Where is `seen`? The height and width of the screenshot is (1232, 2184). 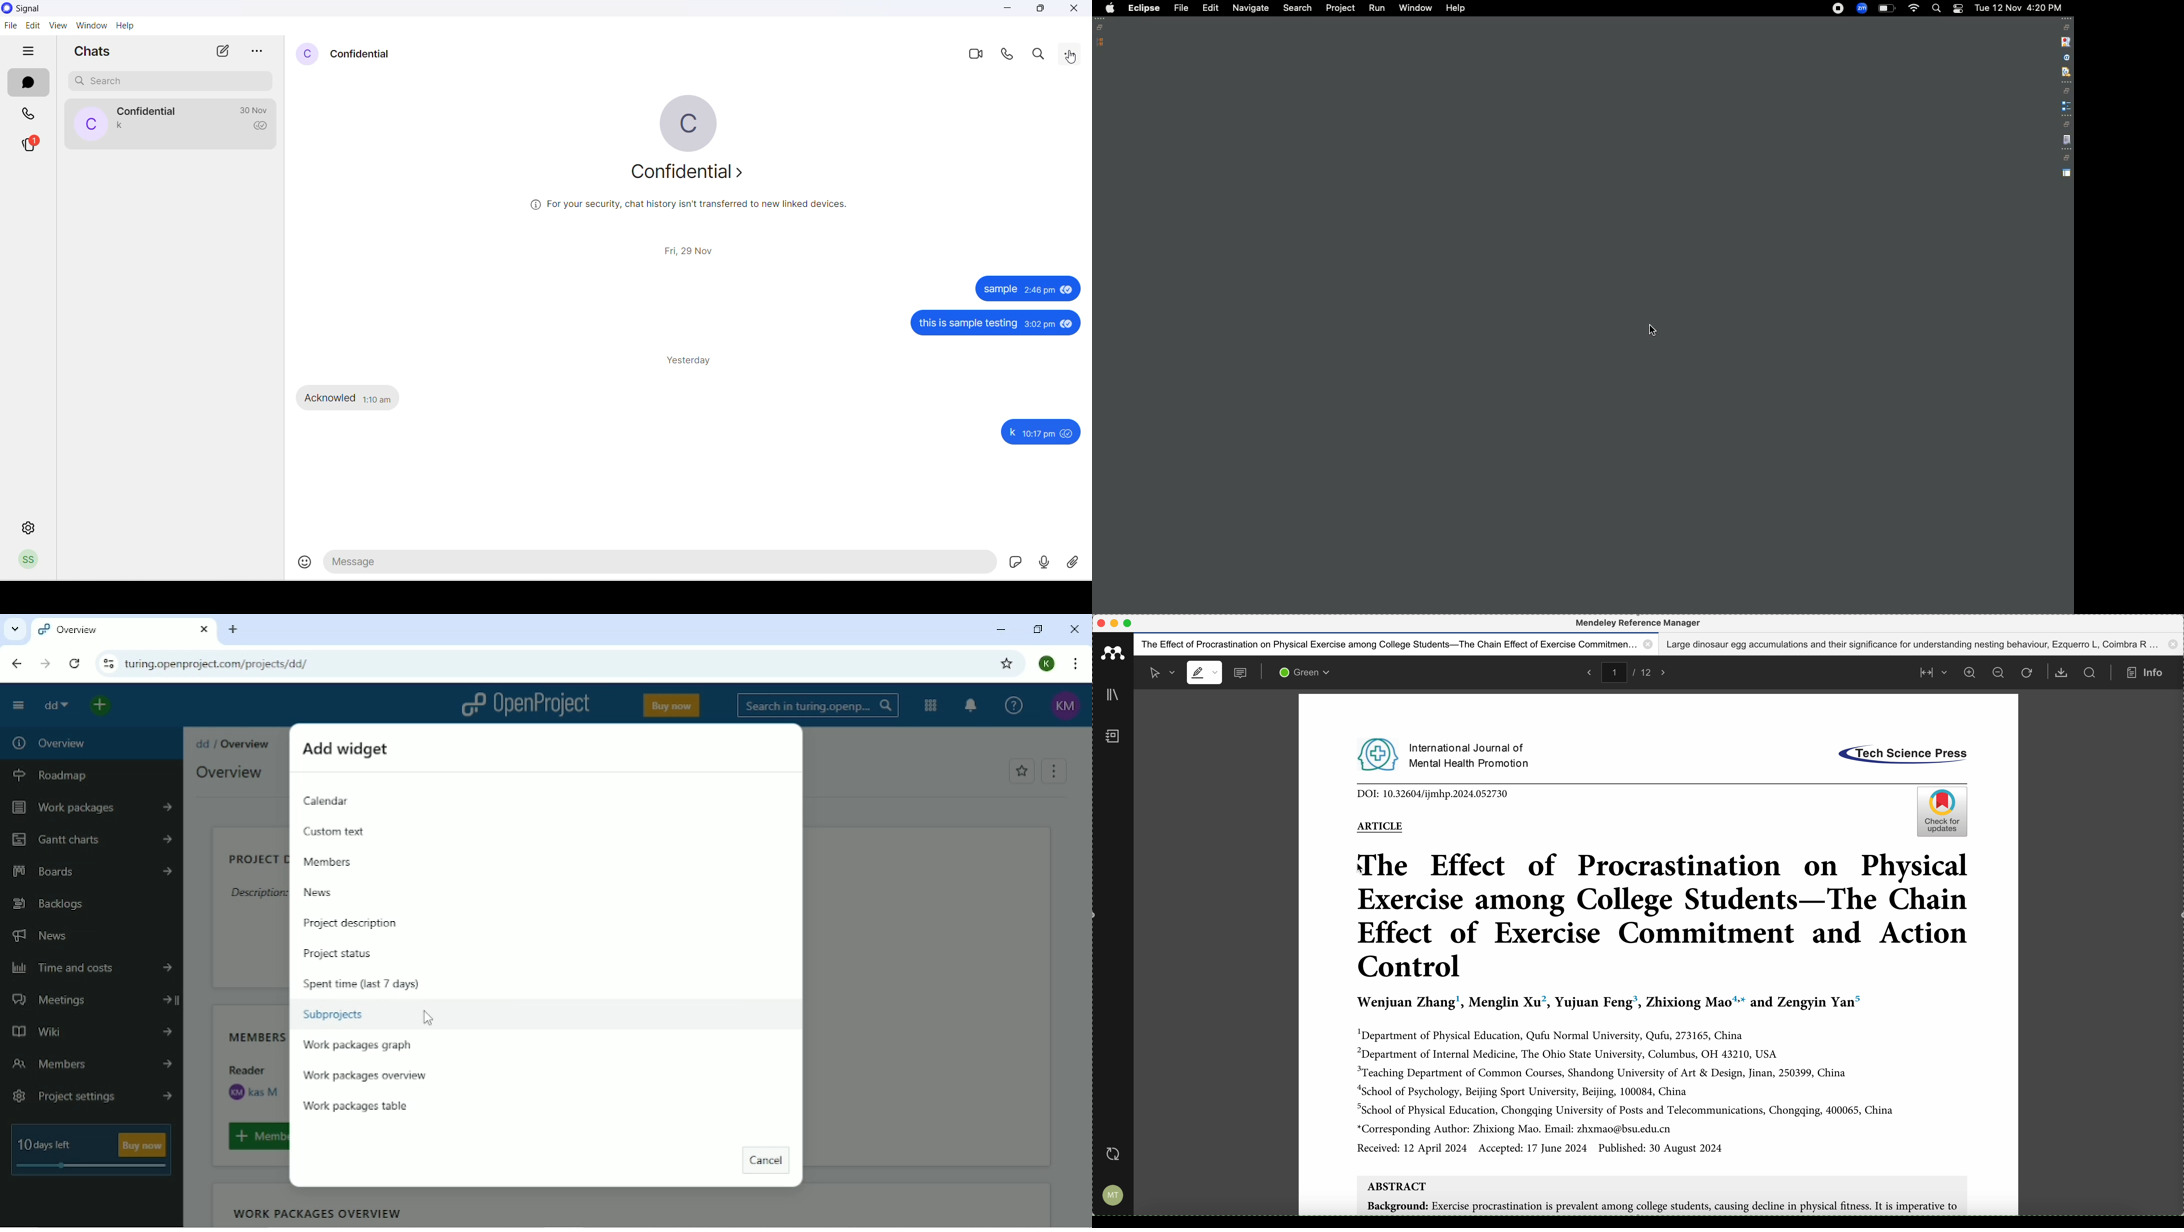
seen is located at coordinates (1068, 288).